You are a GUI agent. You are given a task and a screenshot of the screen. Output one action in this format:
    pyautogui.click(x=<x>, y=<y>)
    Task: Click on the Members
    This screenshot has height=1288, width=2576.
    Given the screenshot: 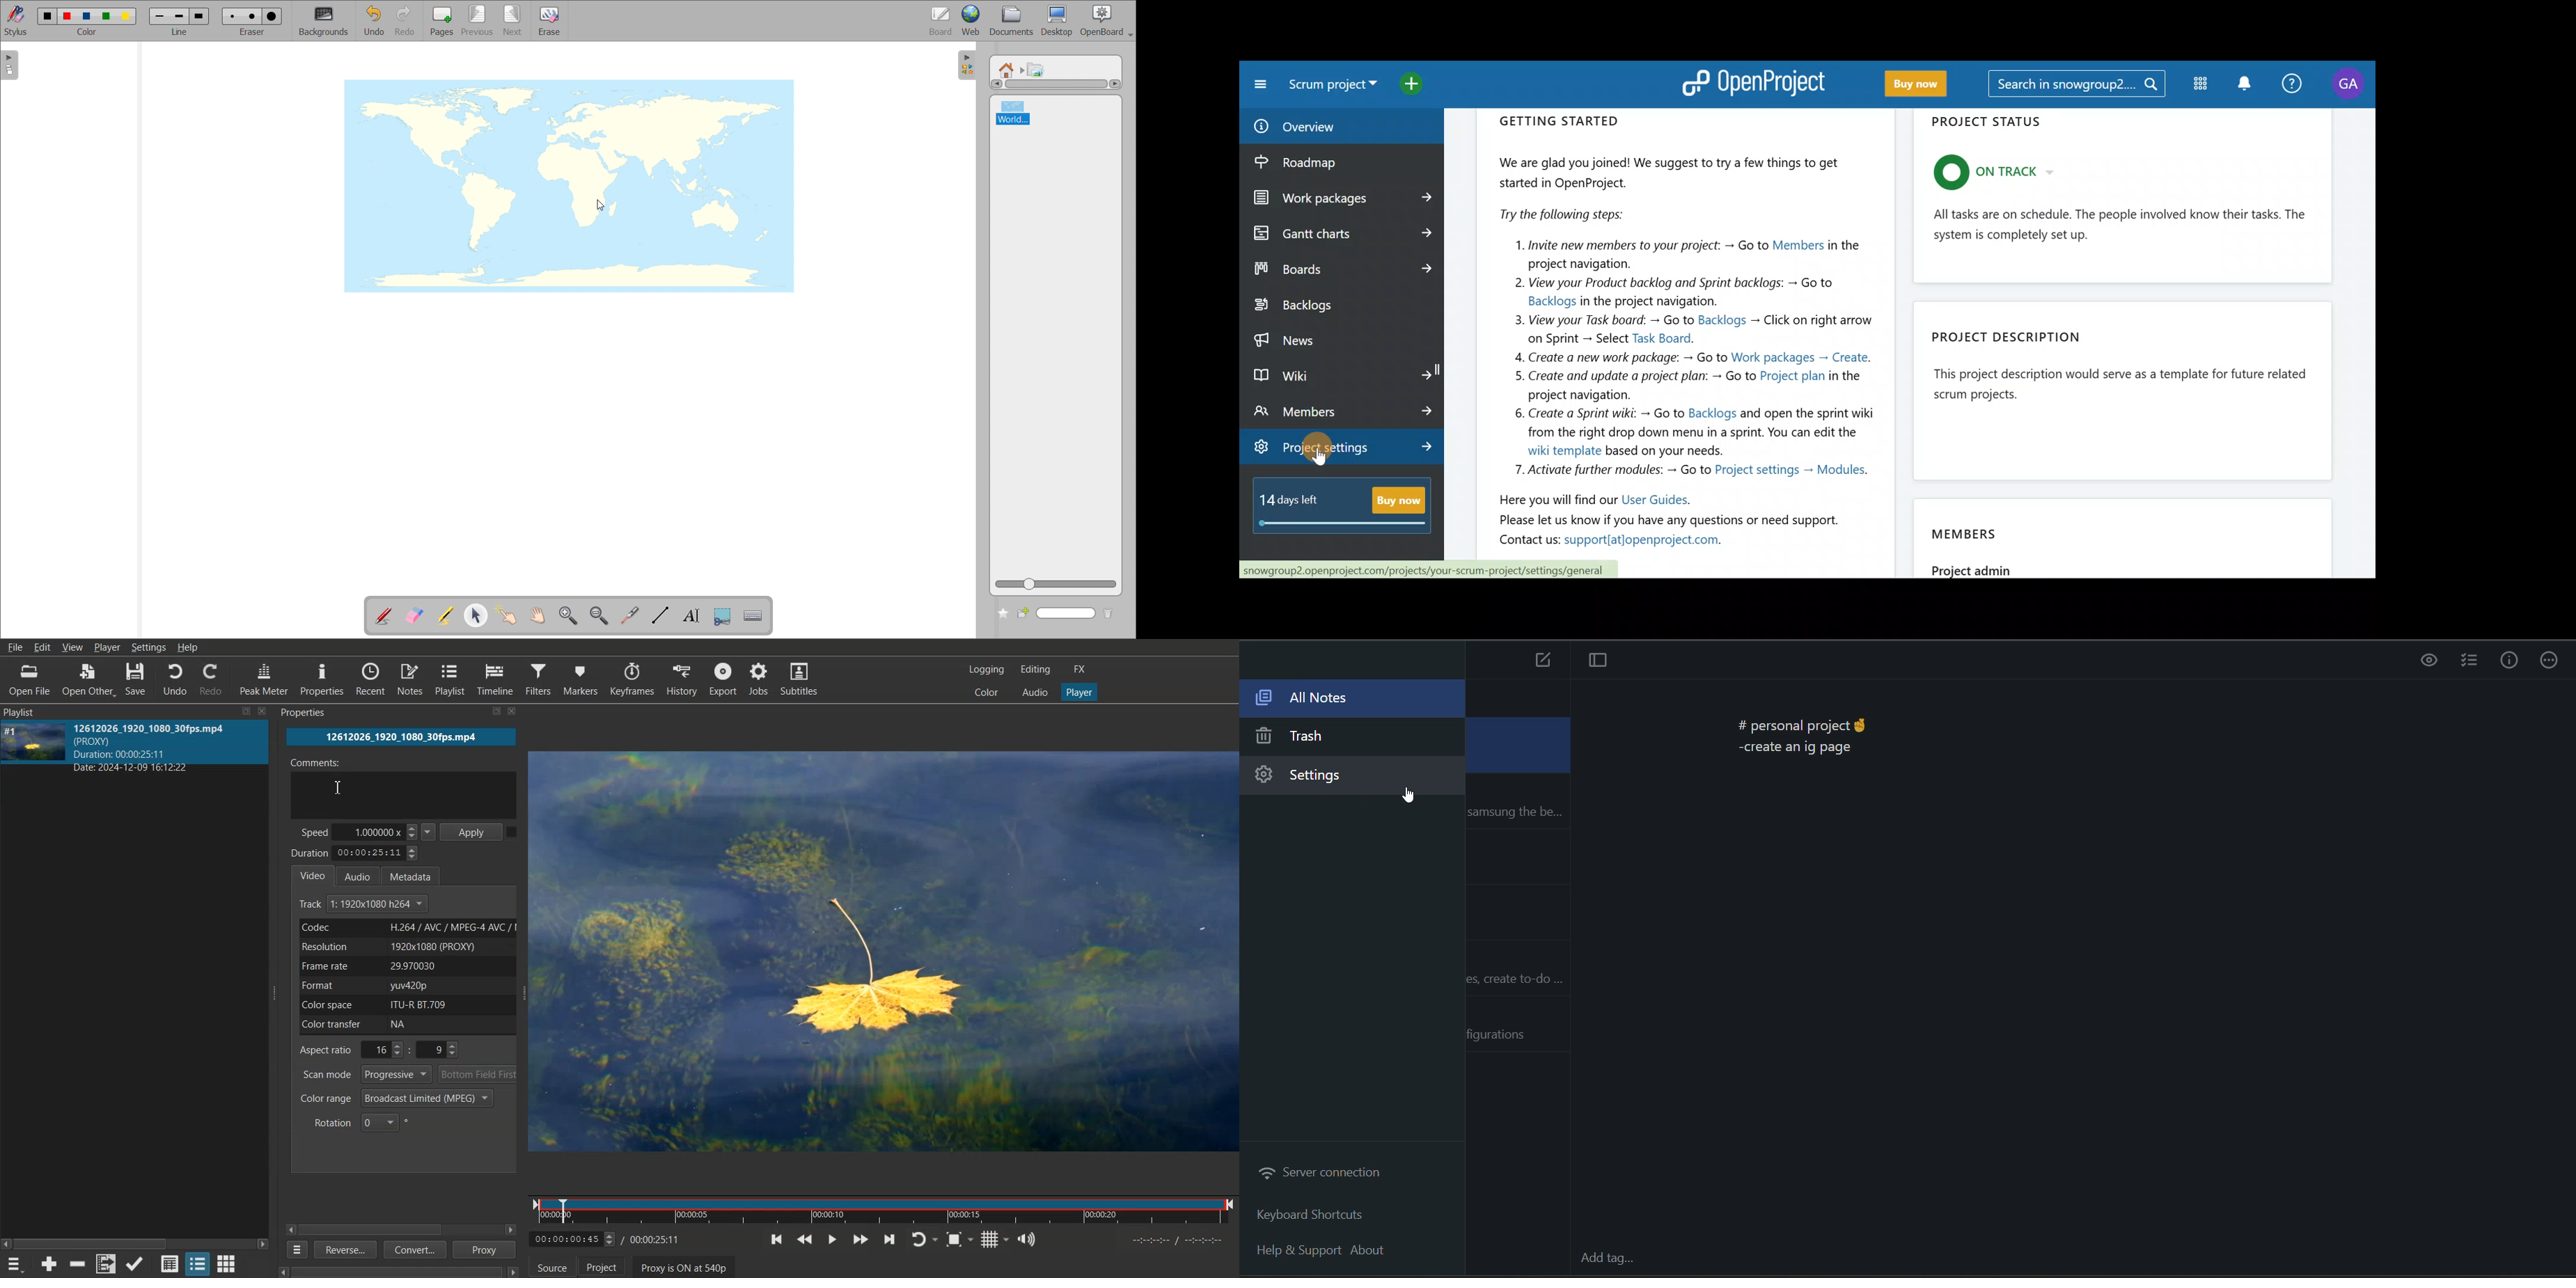 What is the action you would take?
    pyautogui.click(x=2126, y=534)
    